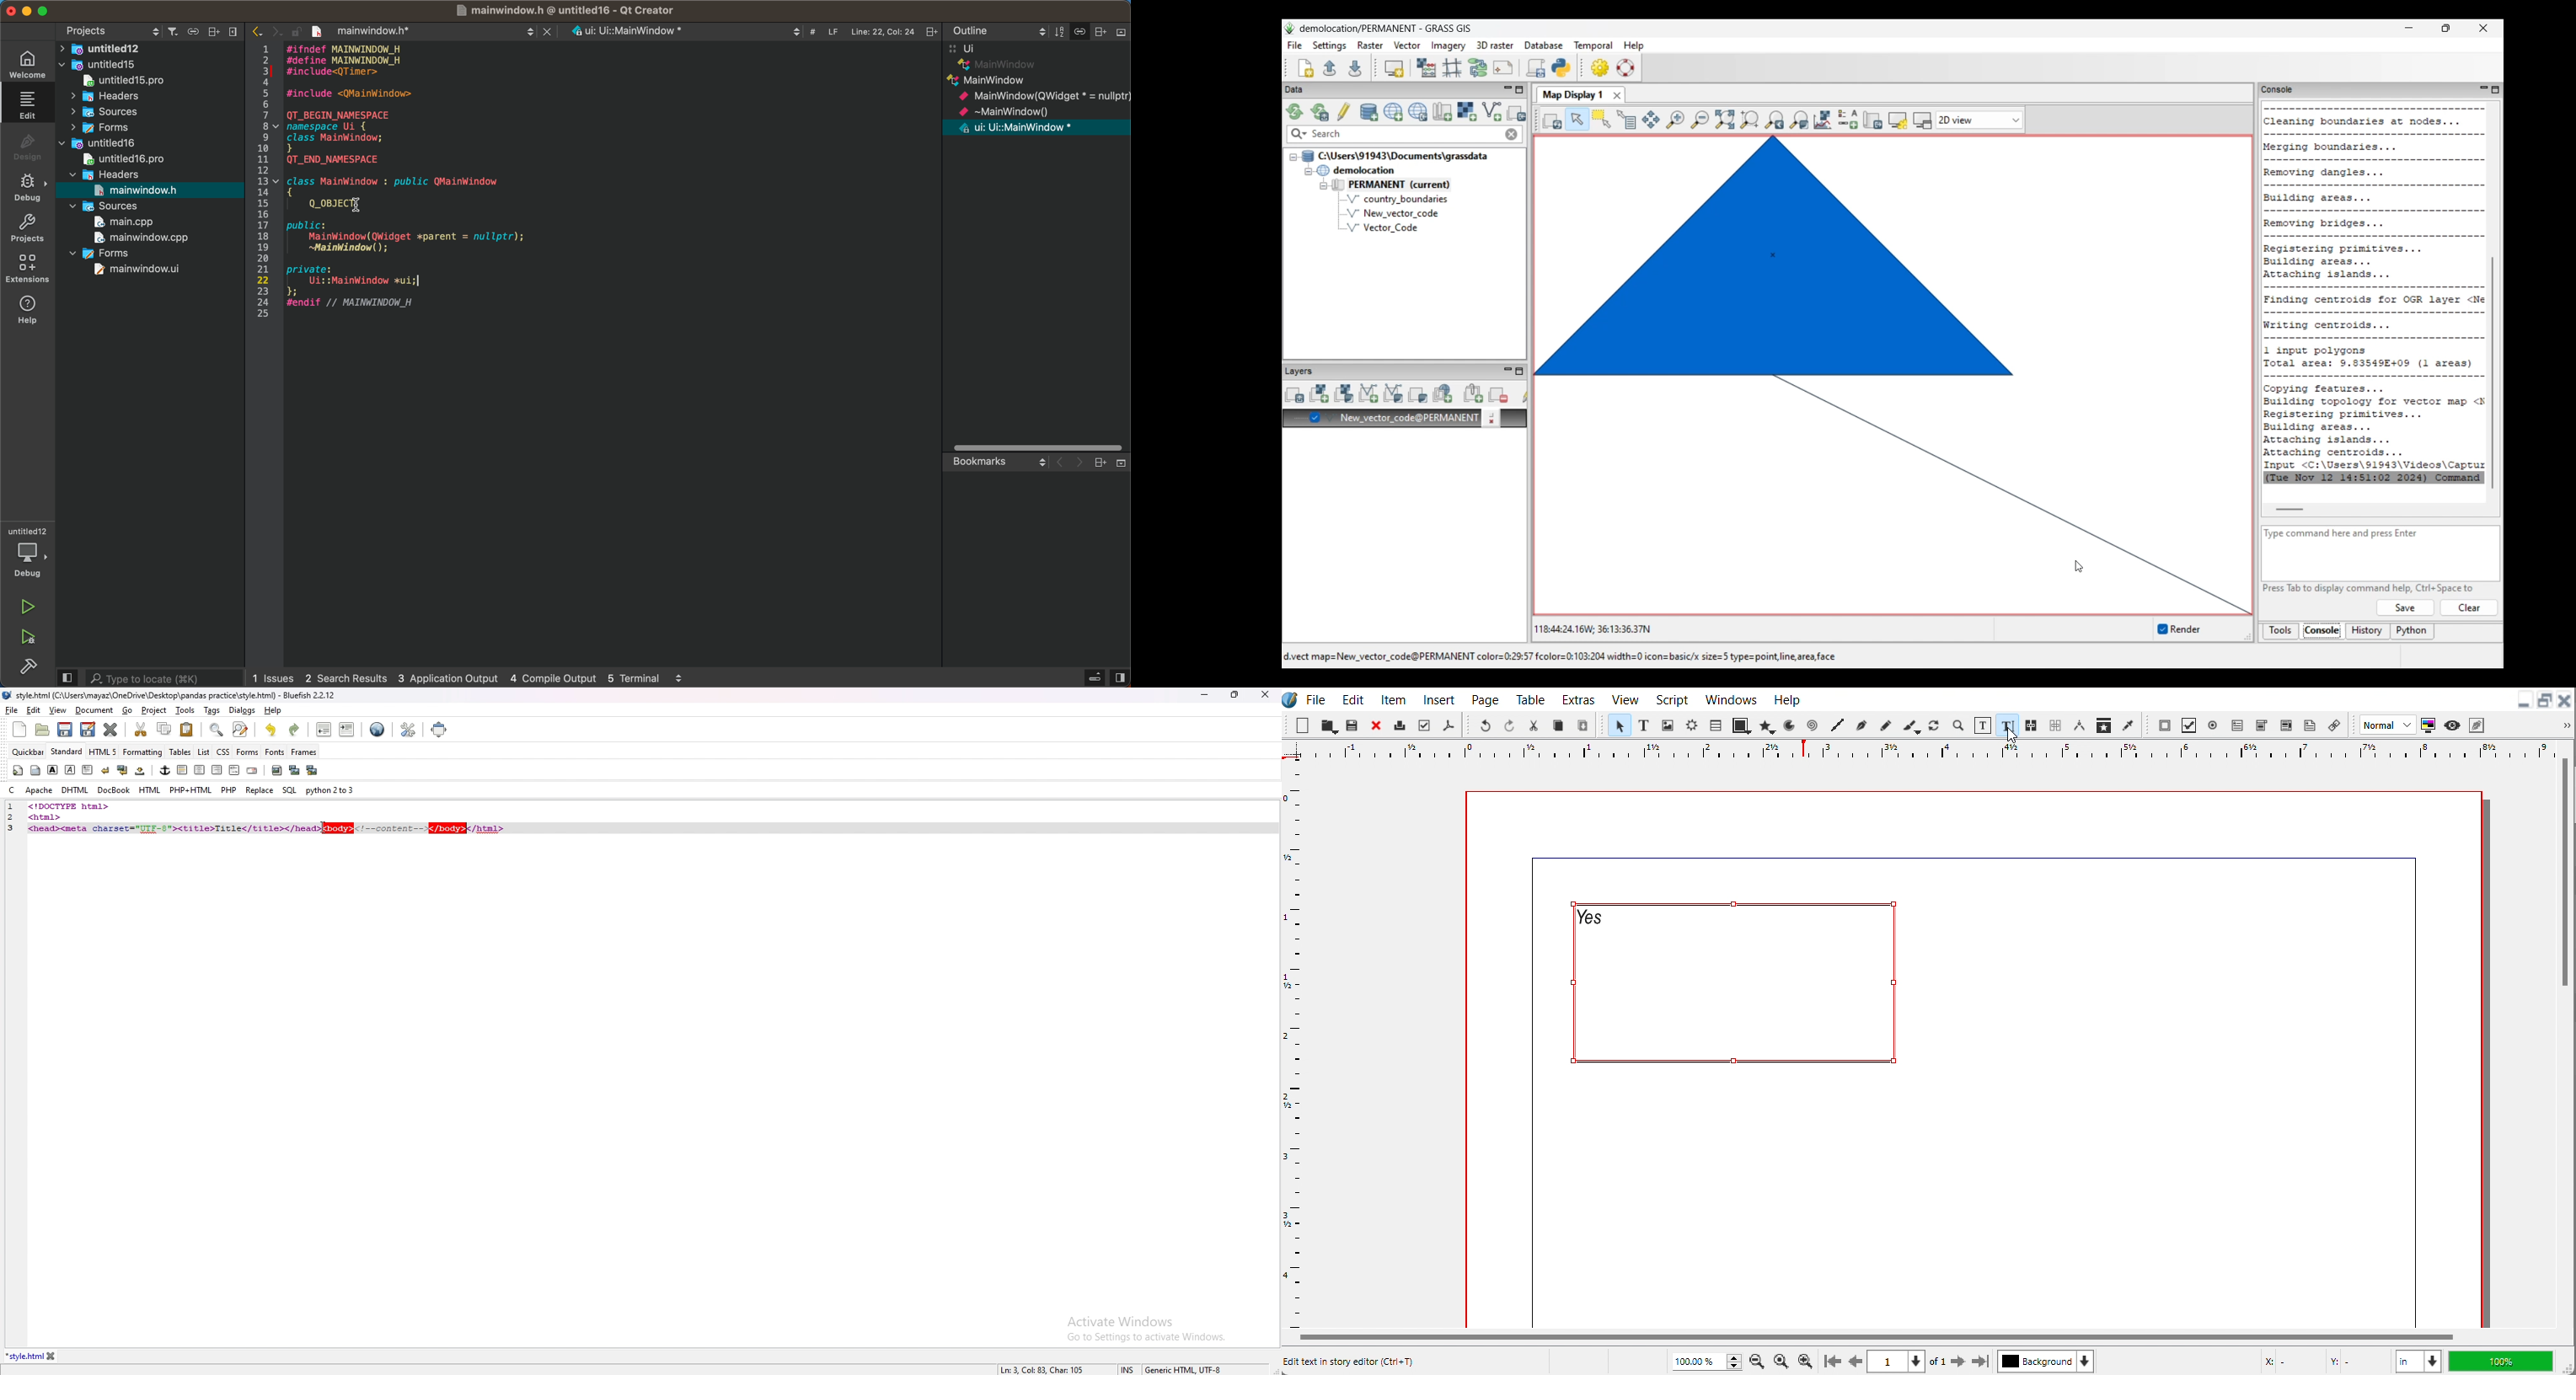  I want to click on Text, so click(1592, 916).